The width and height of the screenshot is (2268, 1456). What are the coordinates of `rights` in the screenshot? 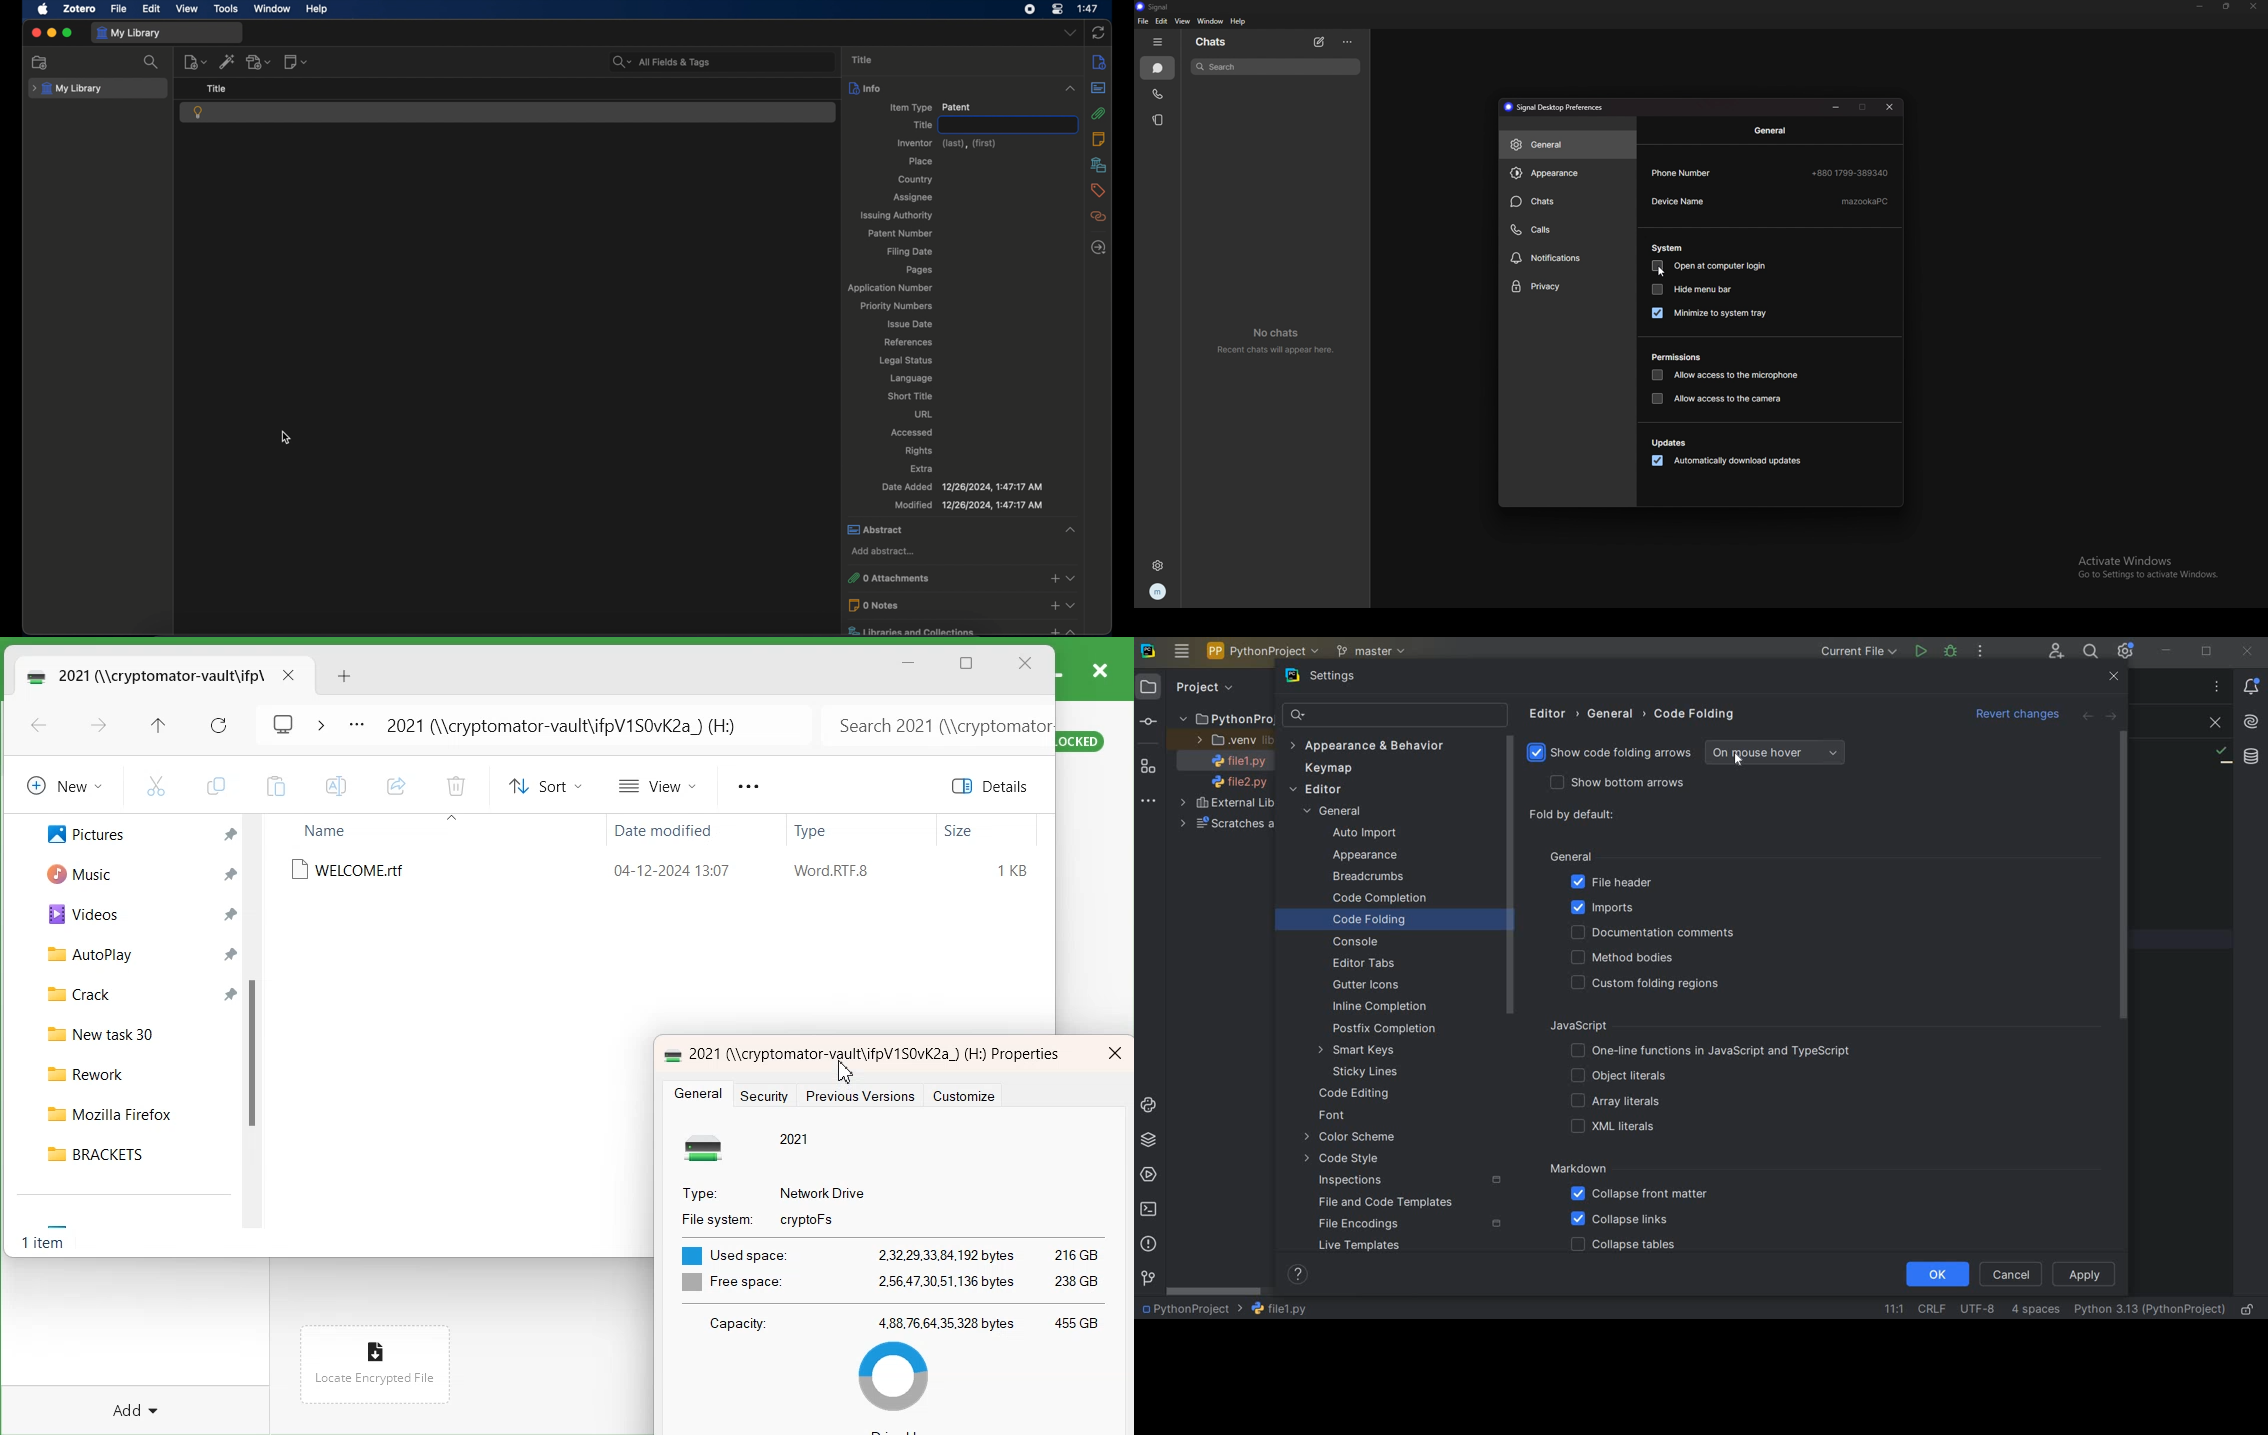 It's located at (919, 451).